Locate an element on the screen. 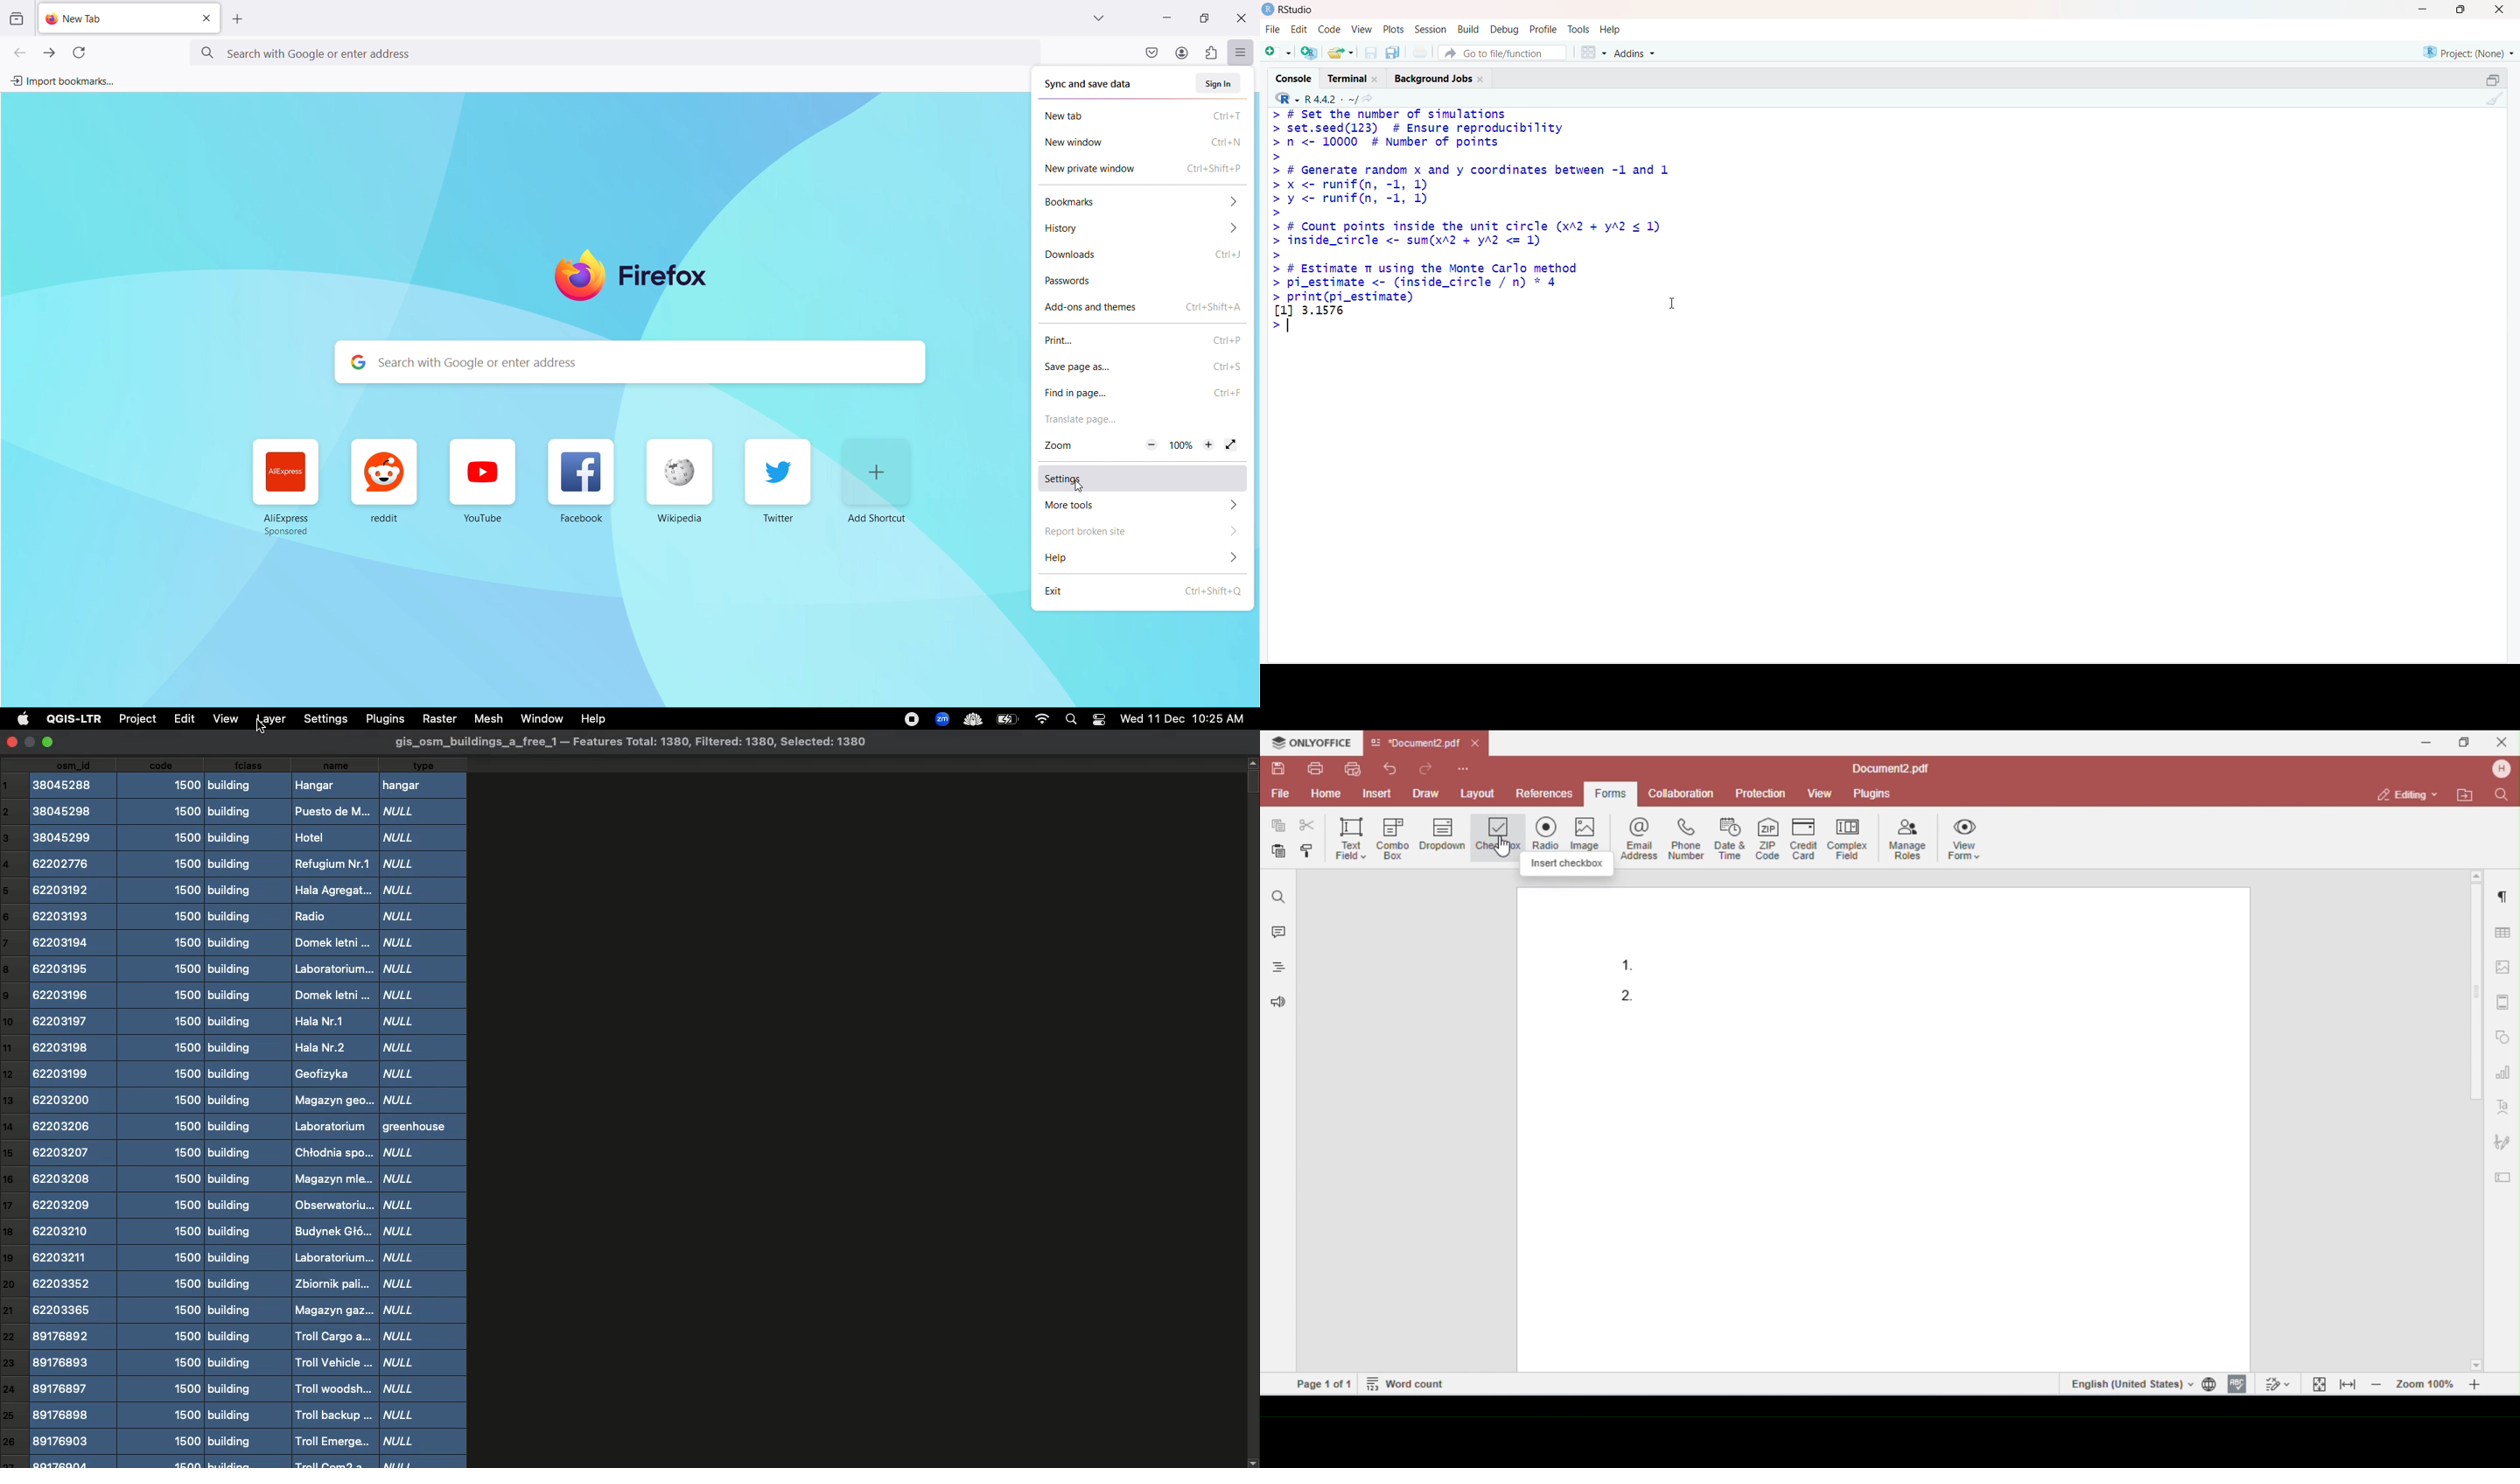  print is located at coordinates (1142, 339).